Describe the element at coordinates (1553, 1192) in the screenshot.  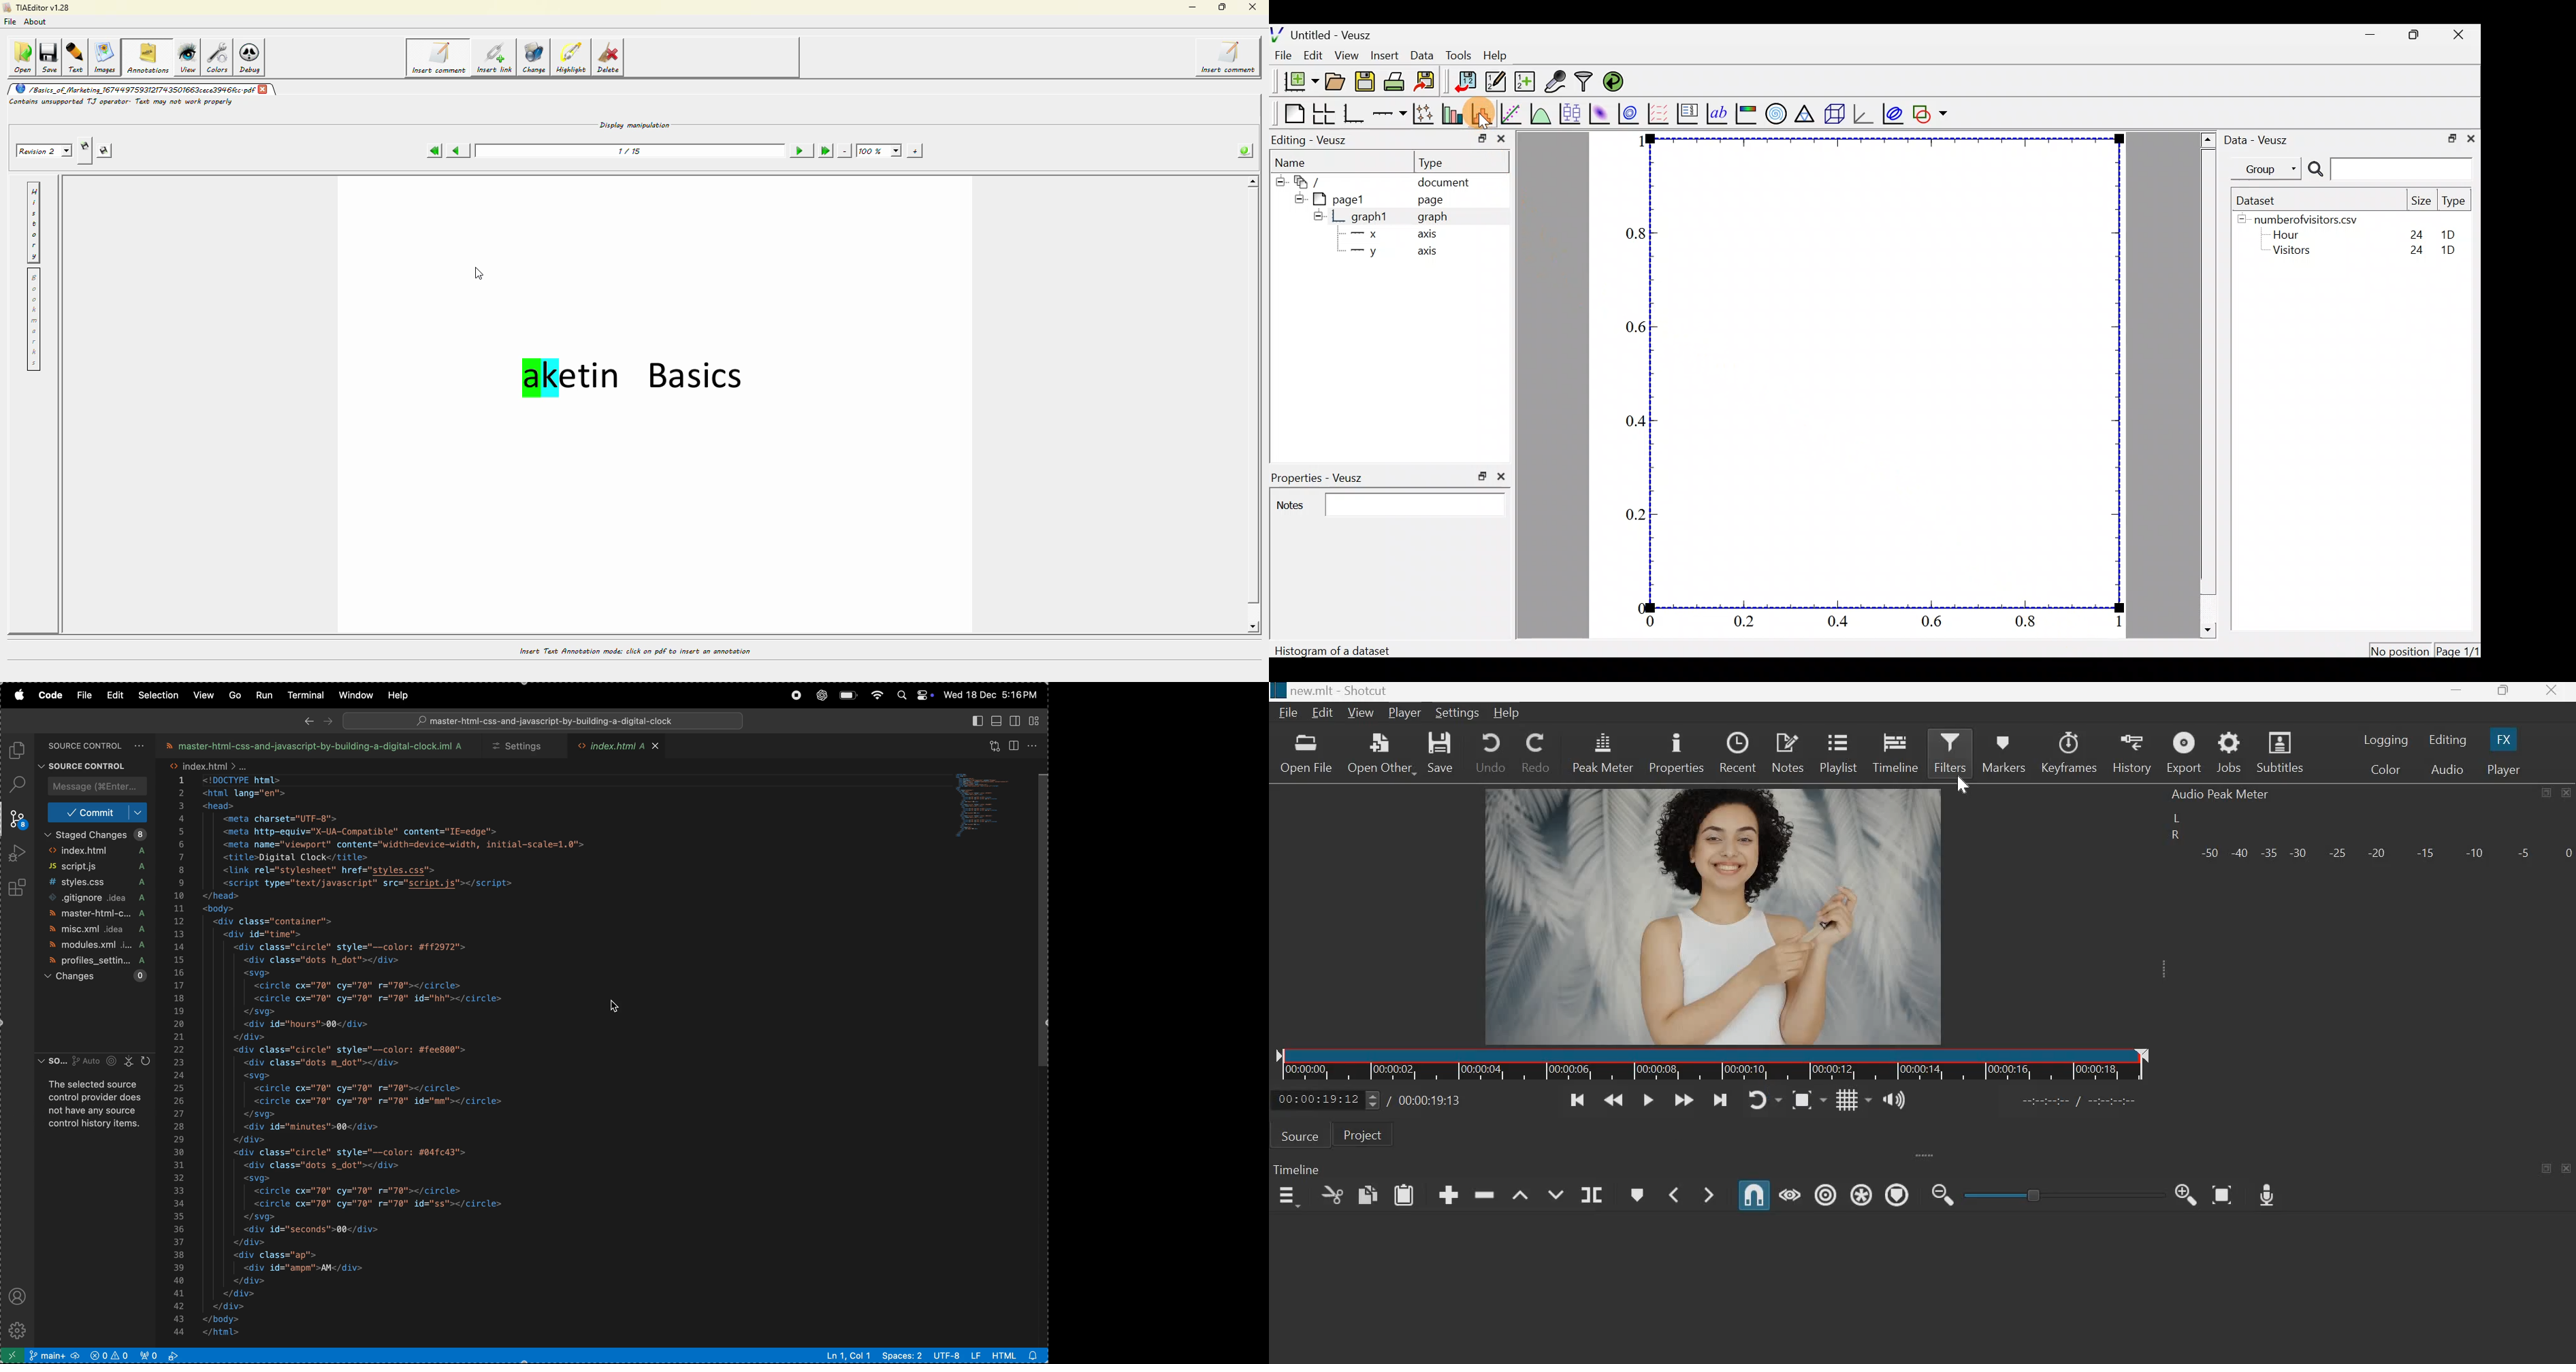
I see `Overwrite` at that location.